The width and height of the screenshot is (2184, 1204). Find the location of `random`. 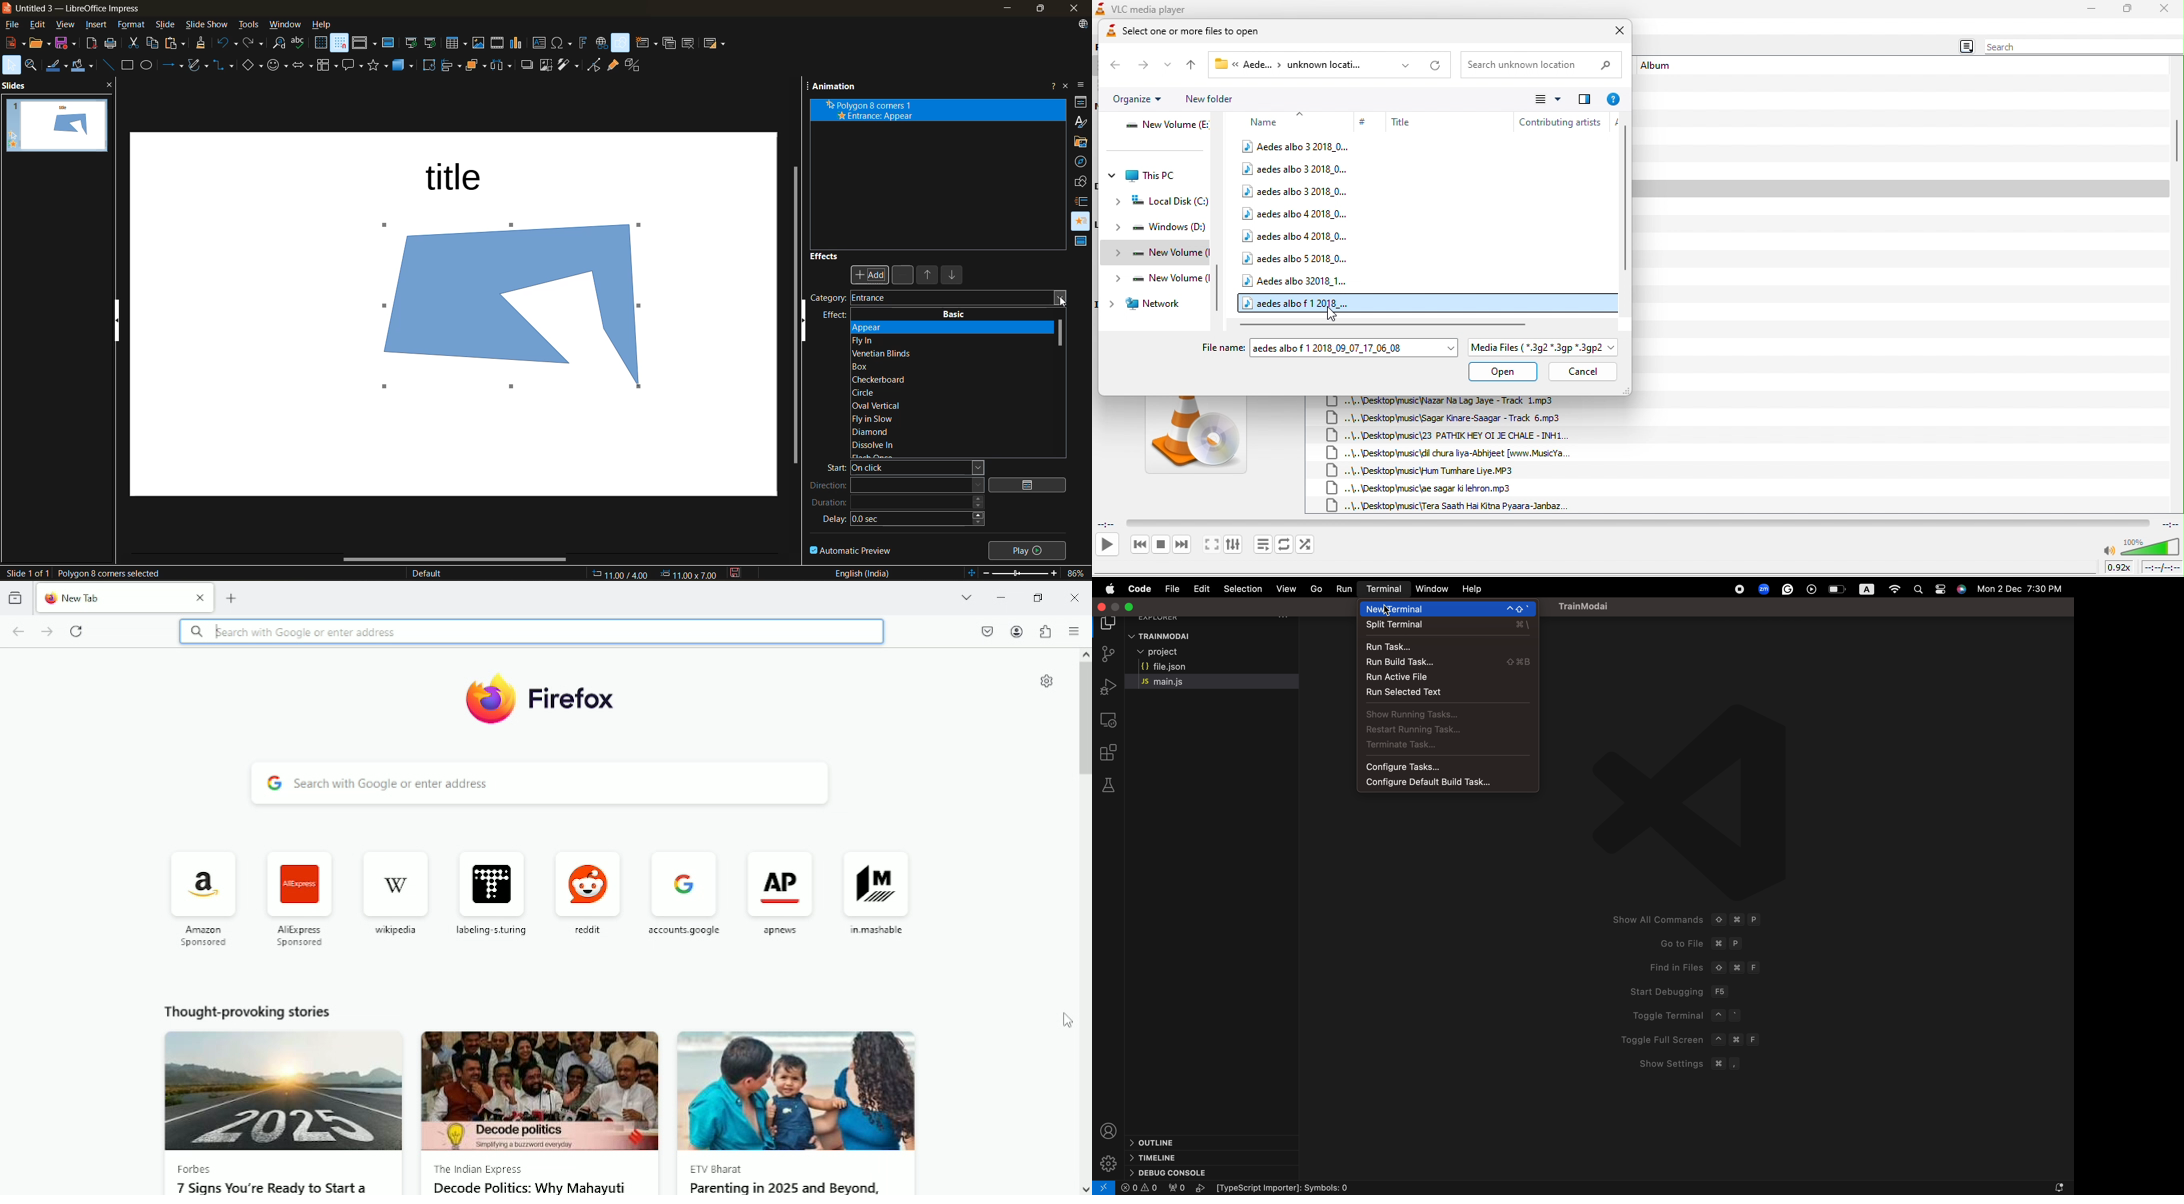

random is located at coordinates (1307, 544).